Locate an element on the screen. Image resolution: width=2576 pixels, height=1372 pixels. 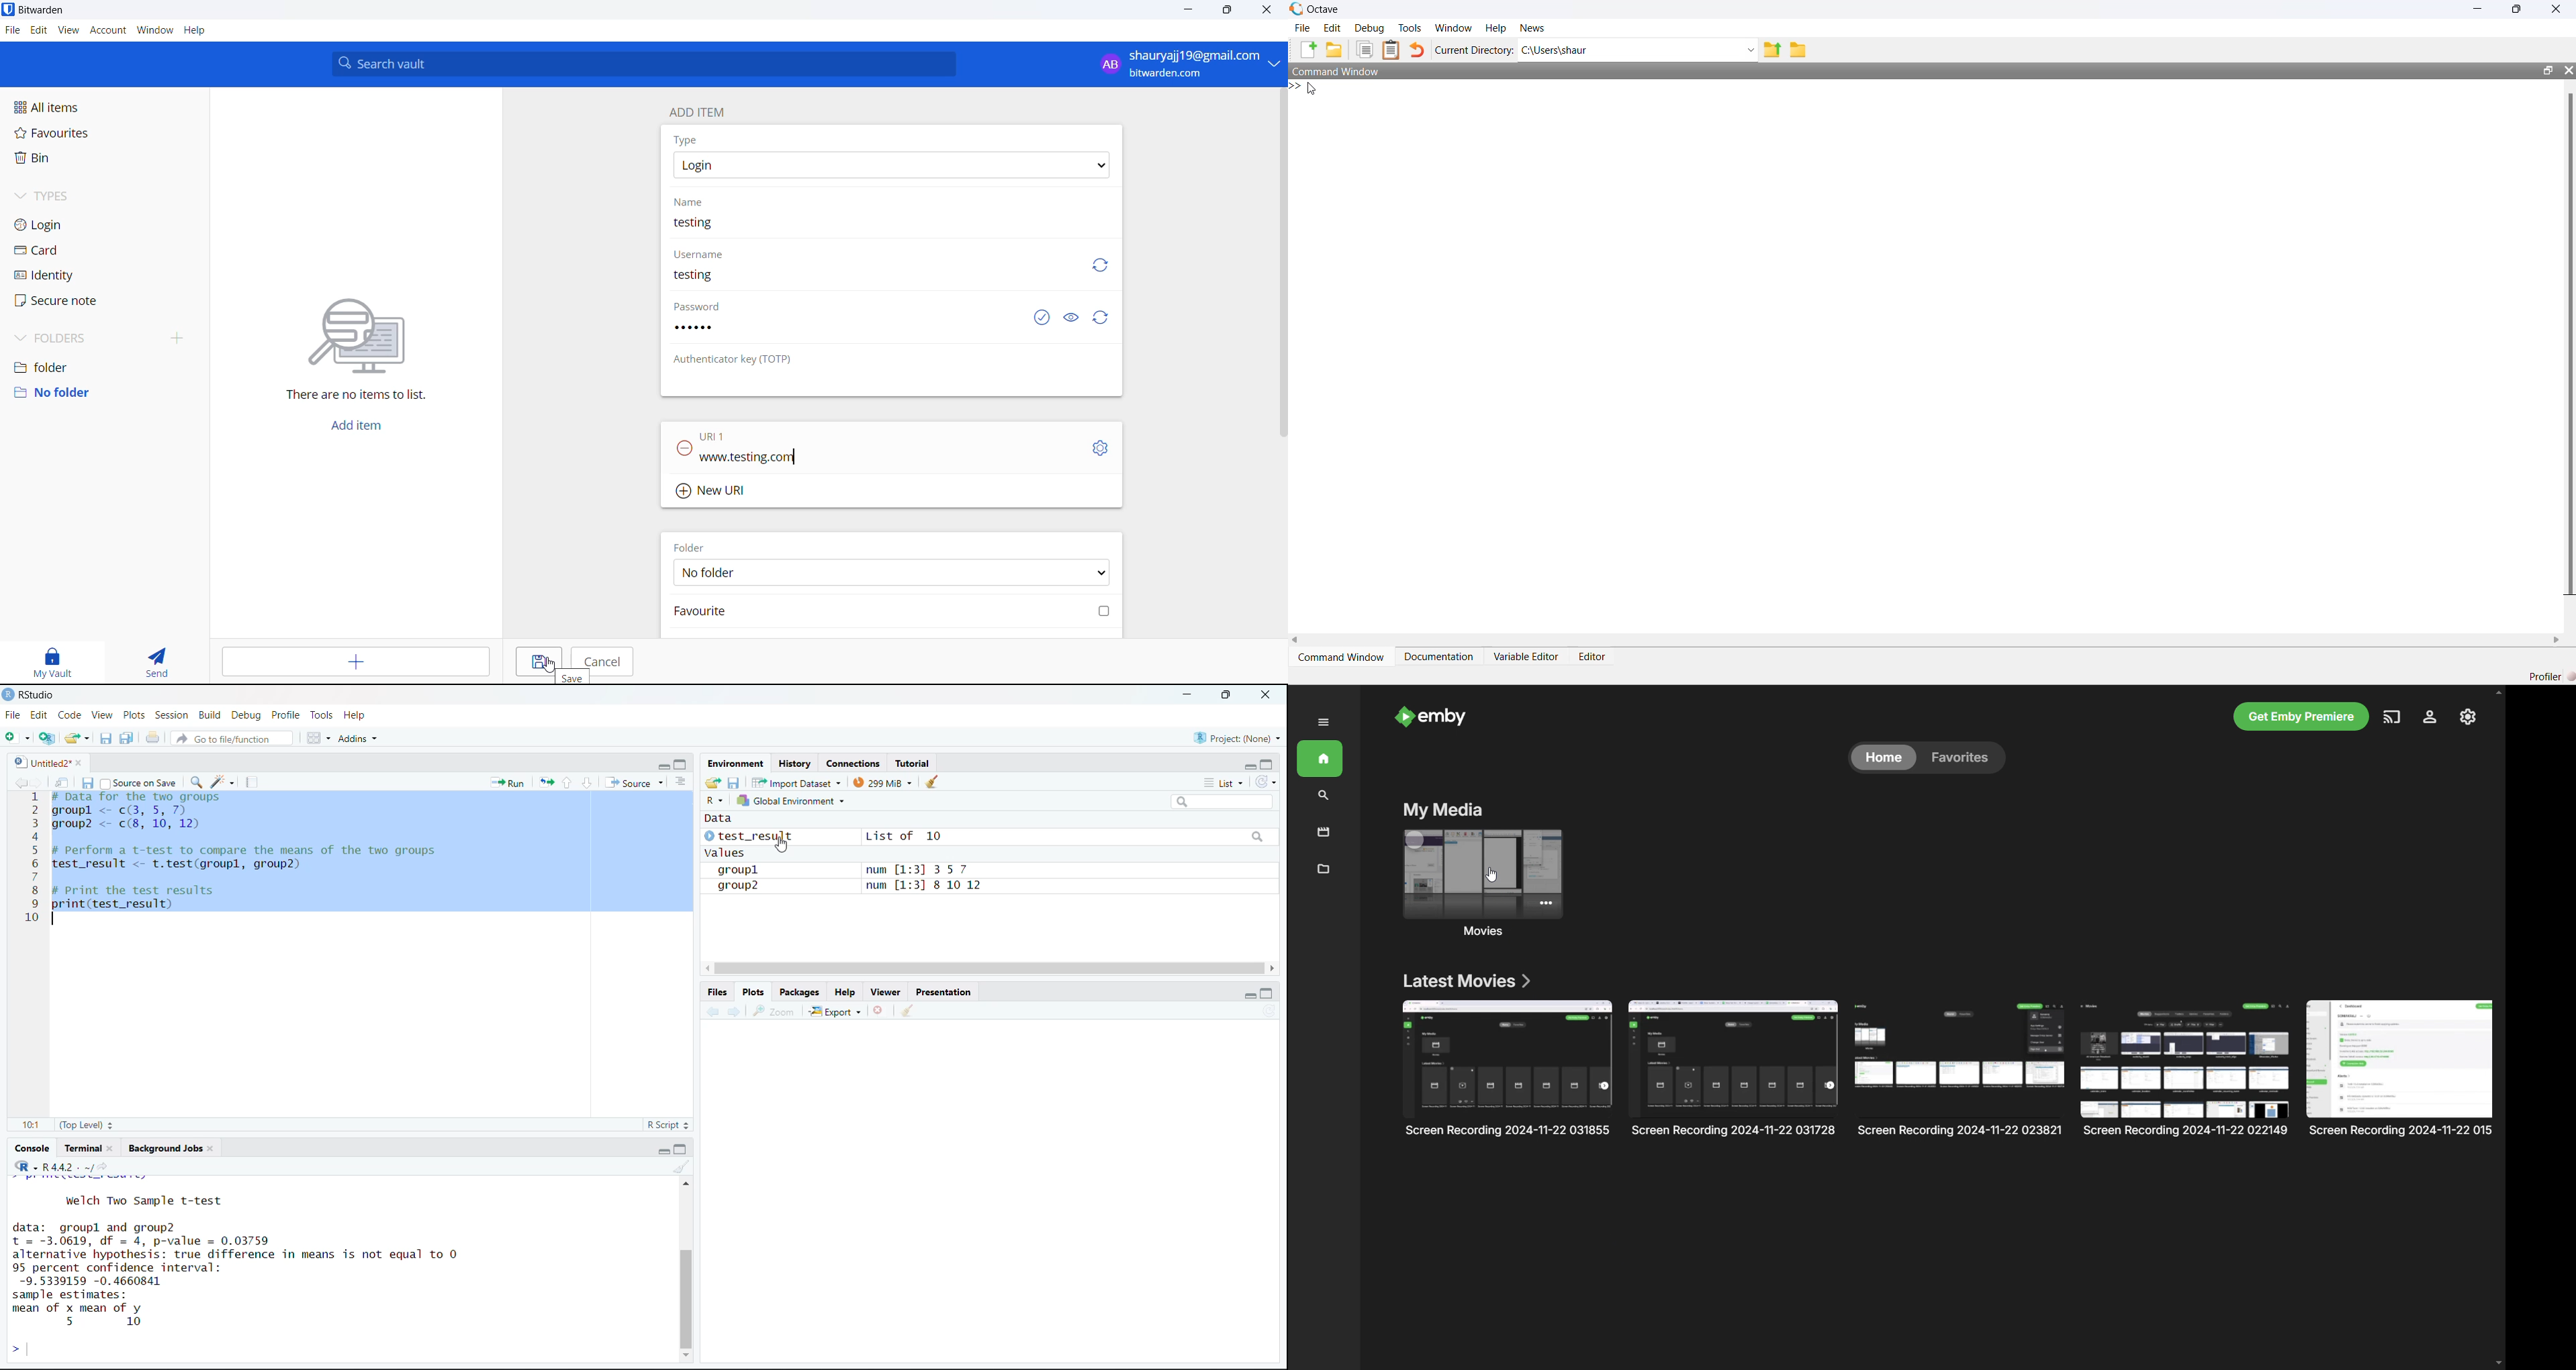
cursor is located at coordinates (552, 667).